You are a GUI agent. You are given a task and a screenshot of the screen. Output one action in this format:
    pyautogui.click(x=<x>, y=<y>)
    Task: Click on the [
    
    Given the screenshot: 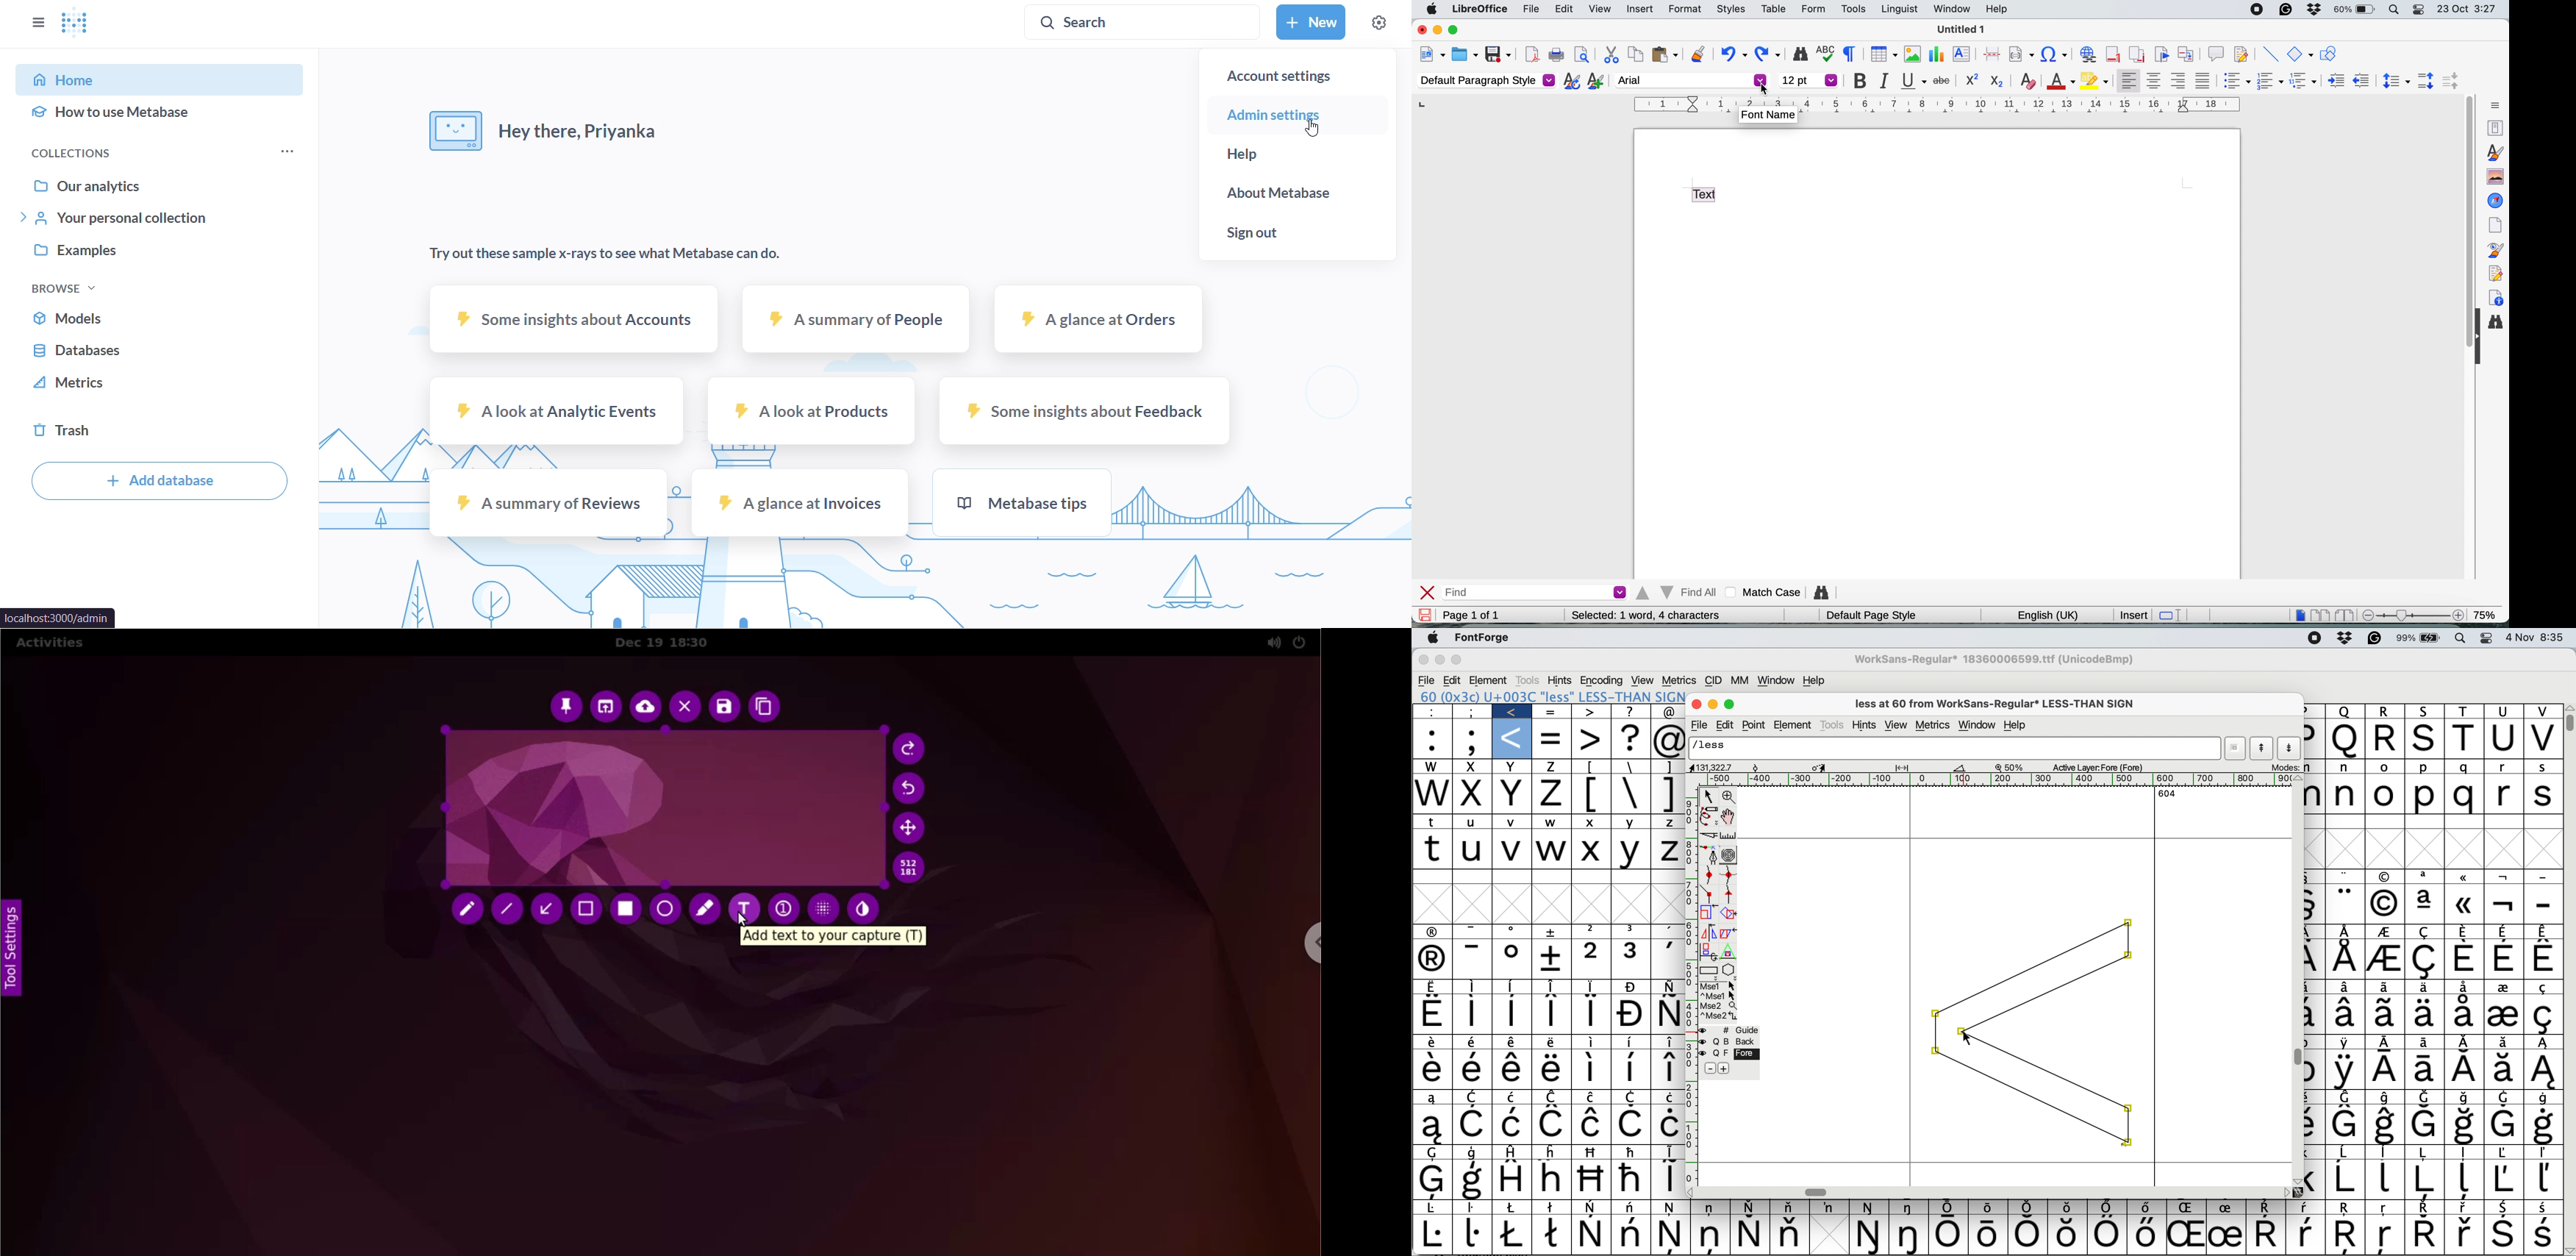 What is the action you would take?
    pyautogui.click(x=1593, y=767)
    